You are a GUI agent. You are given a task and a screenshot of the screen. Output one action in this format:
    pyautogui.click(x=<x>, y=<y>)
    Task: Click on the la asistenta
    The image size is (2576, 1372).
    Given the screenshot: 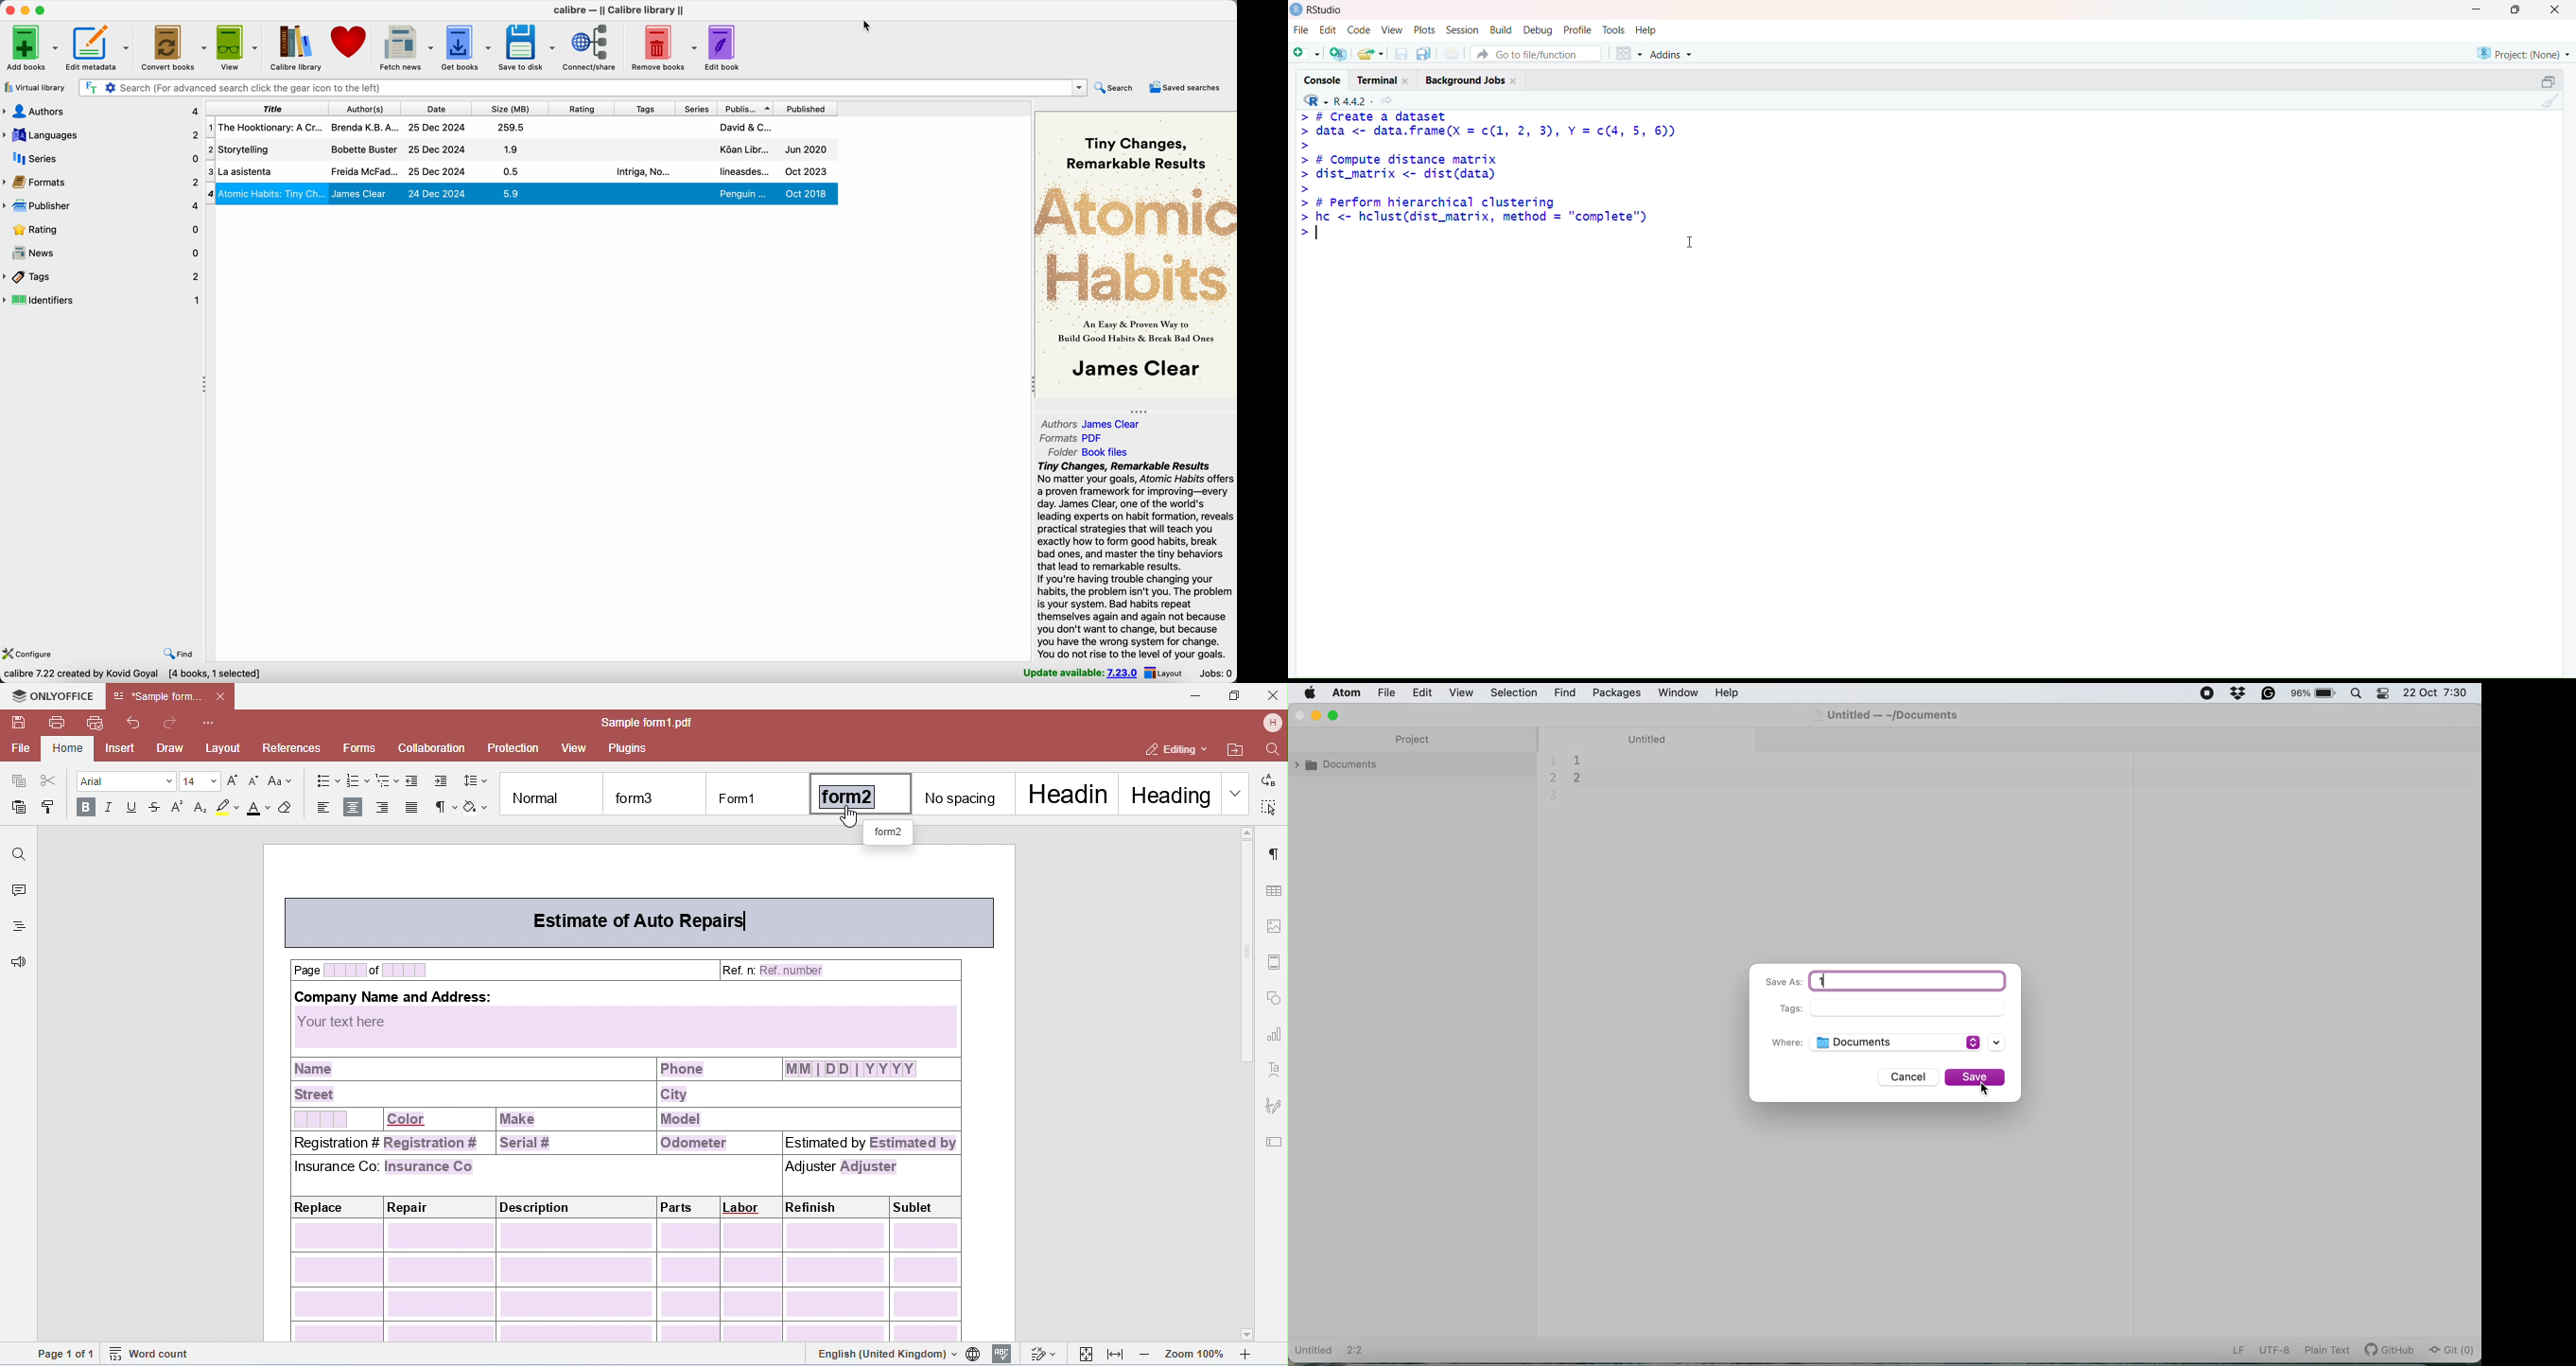 What is the action you would take?
    pyautogui.click(x=248, y=172)
    